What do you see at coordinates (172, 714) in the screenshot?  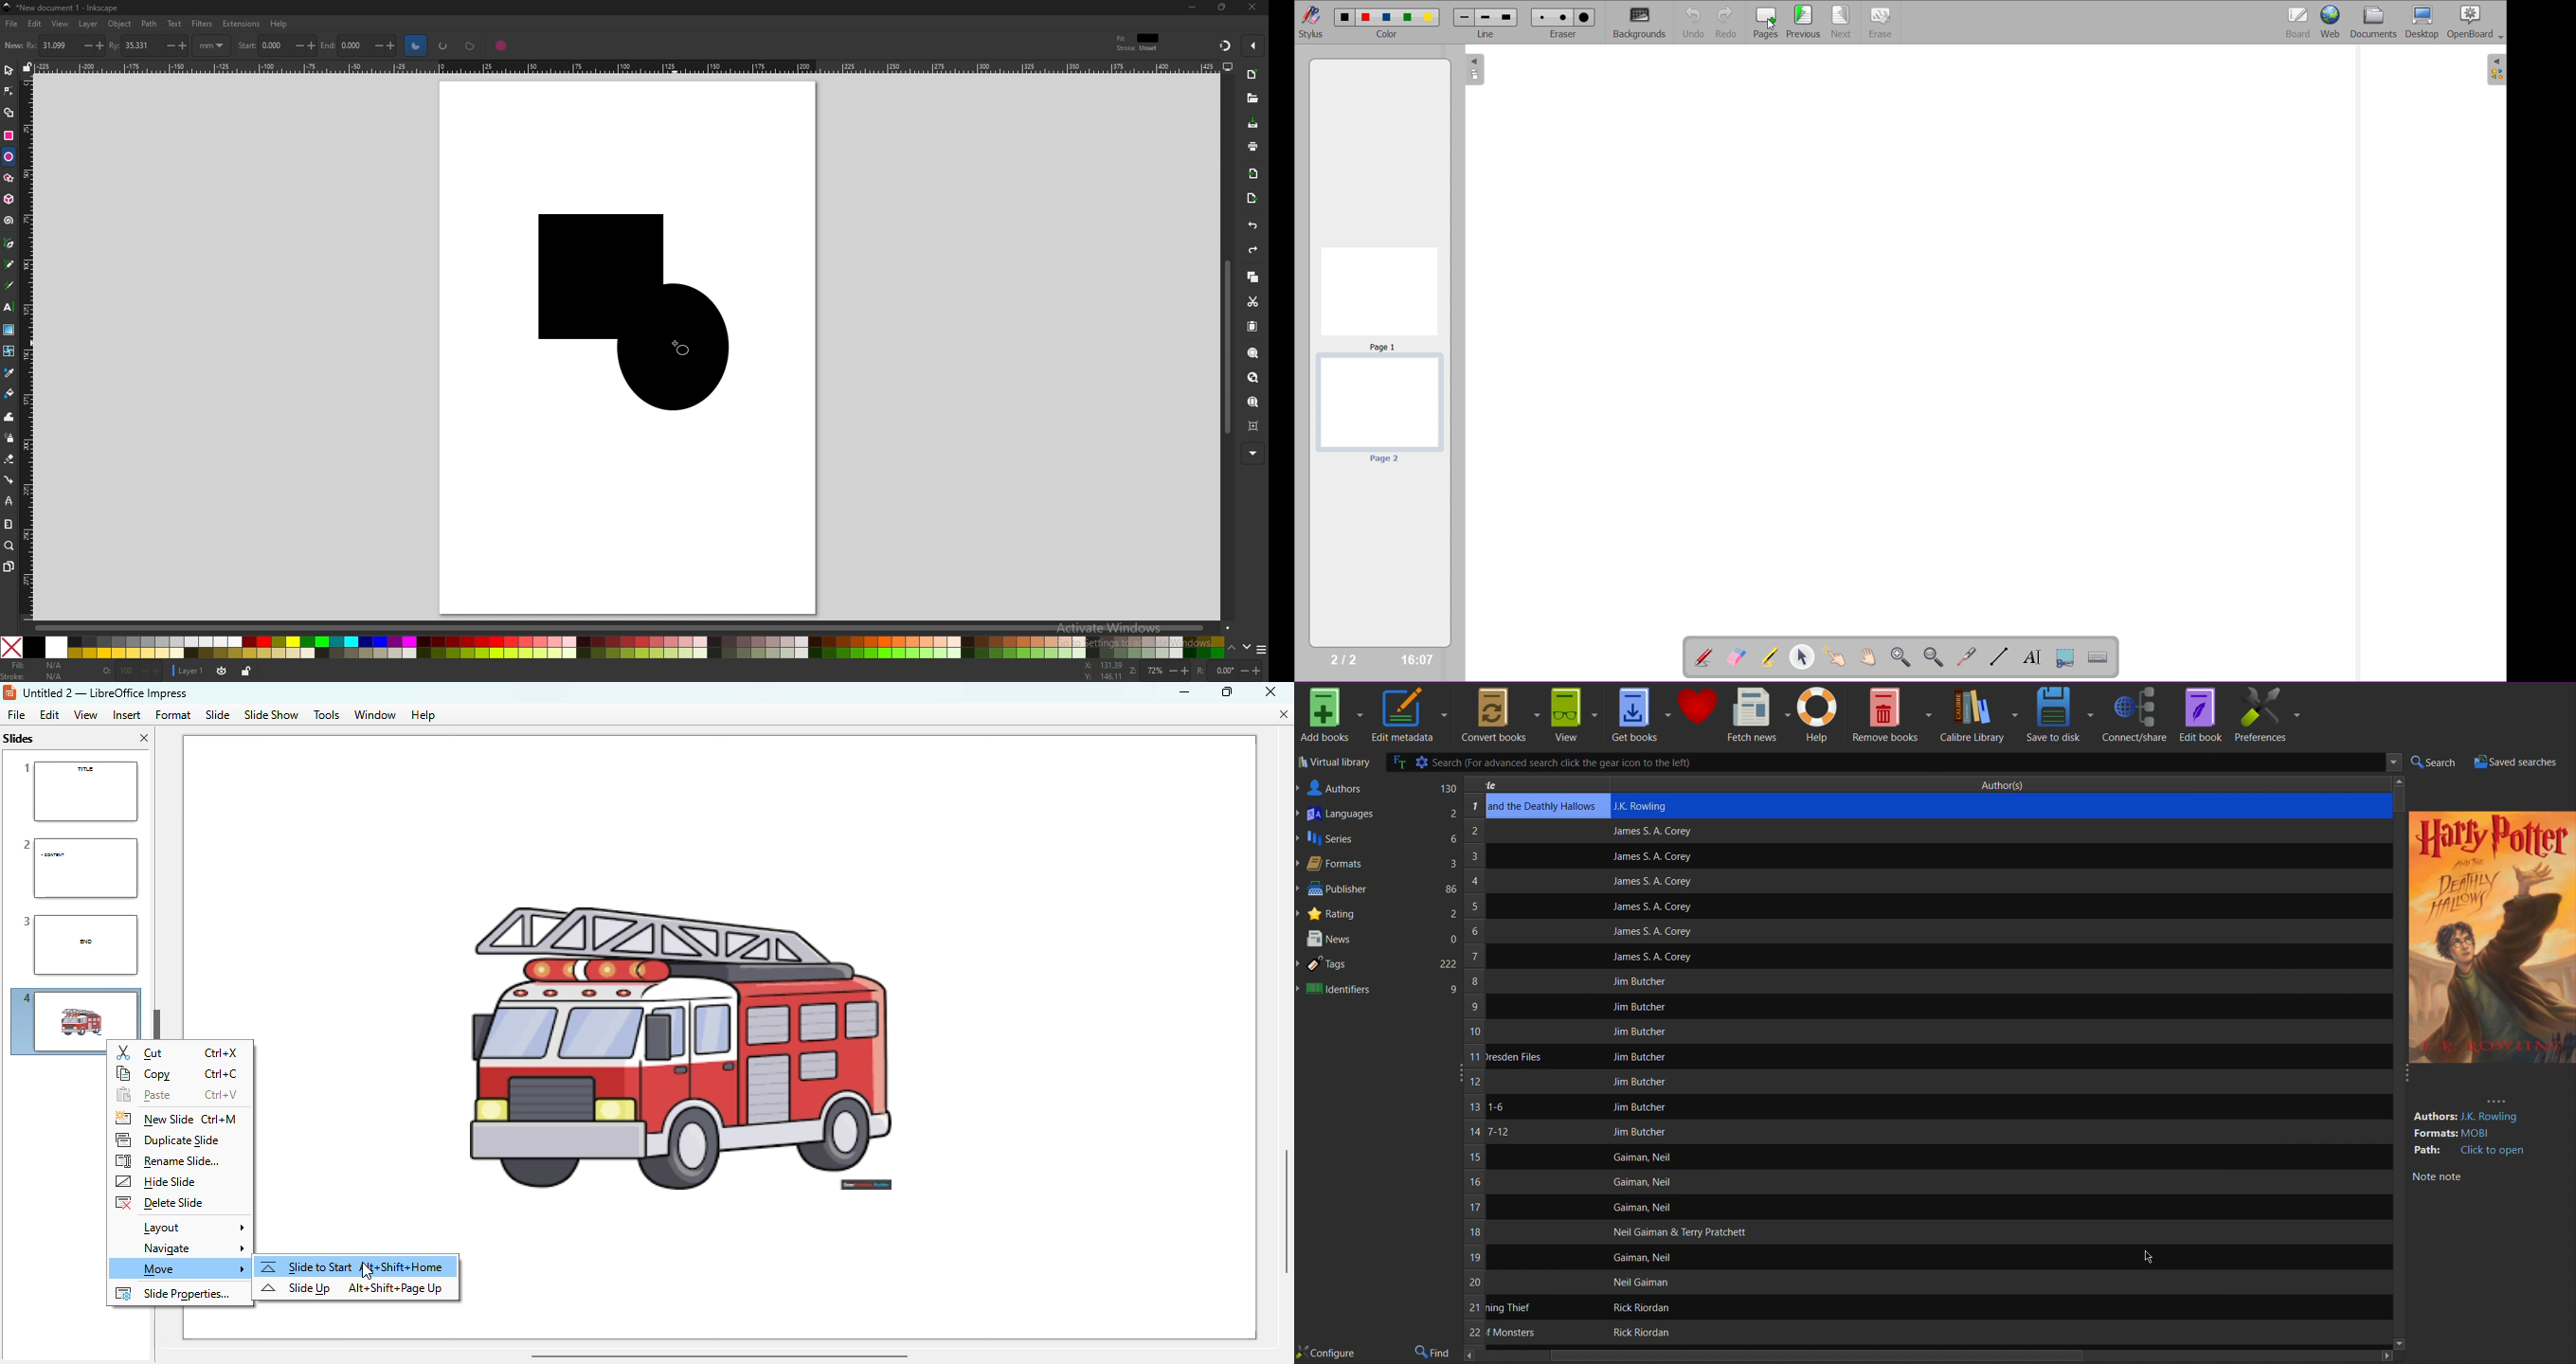 I see `format` at bounding box center [172, 714].